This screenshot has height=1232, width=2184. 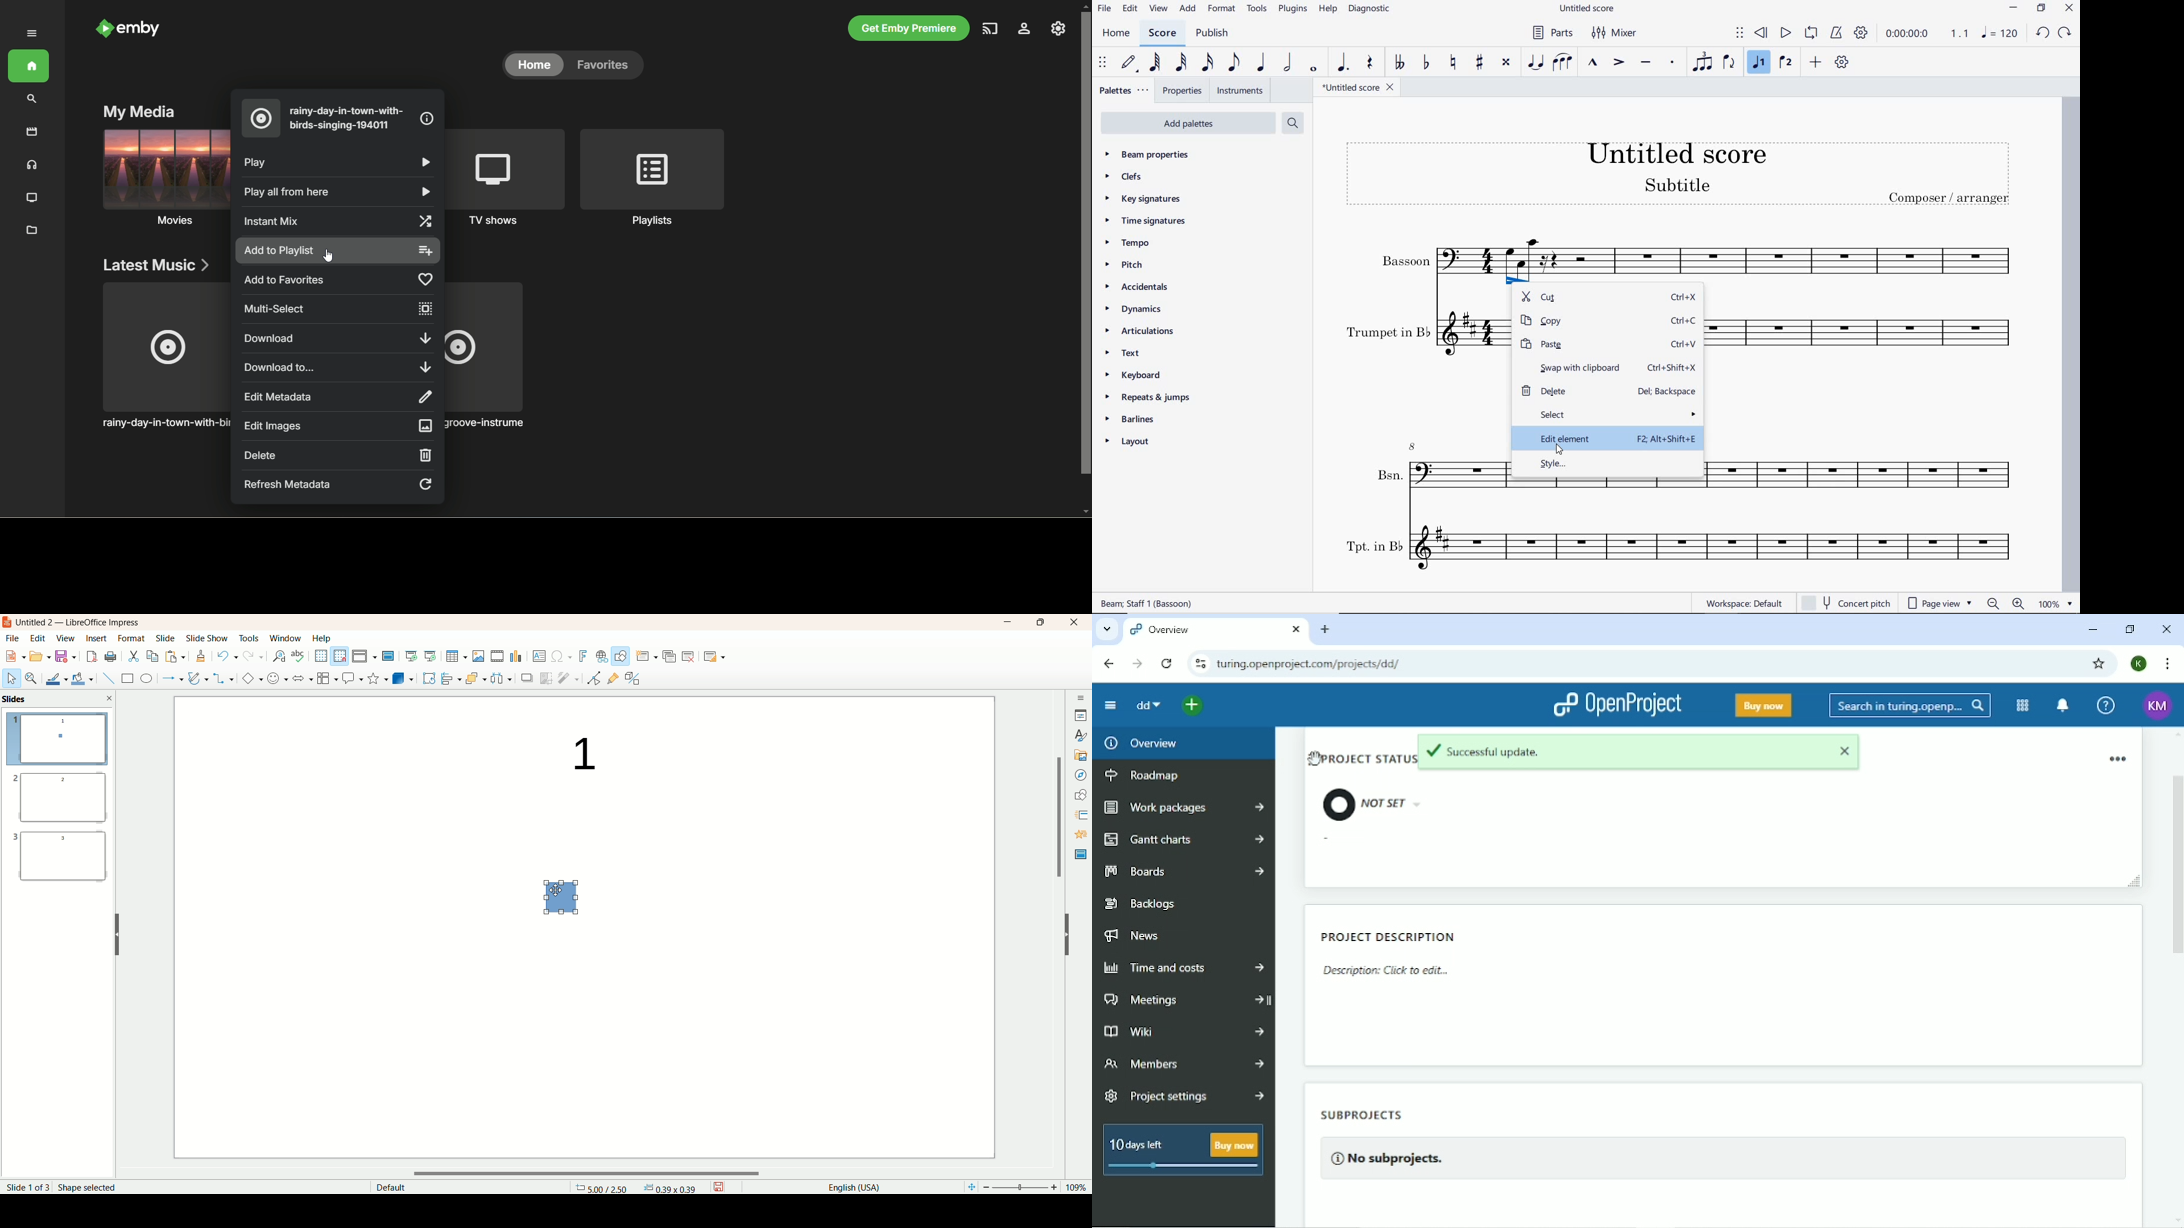 I want to click on slide show, so click(x=209, y=638).